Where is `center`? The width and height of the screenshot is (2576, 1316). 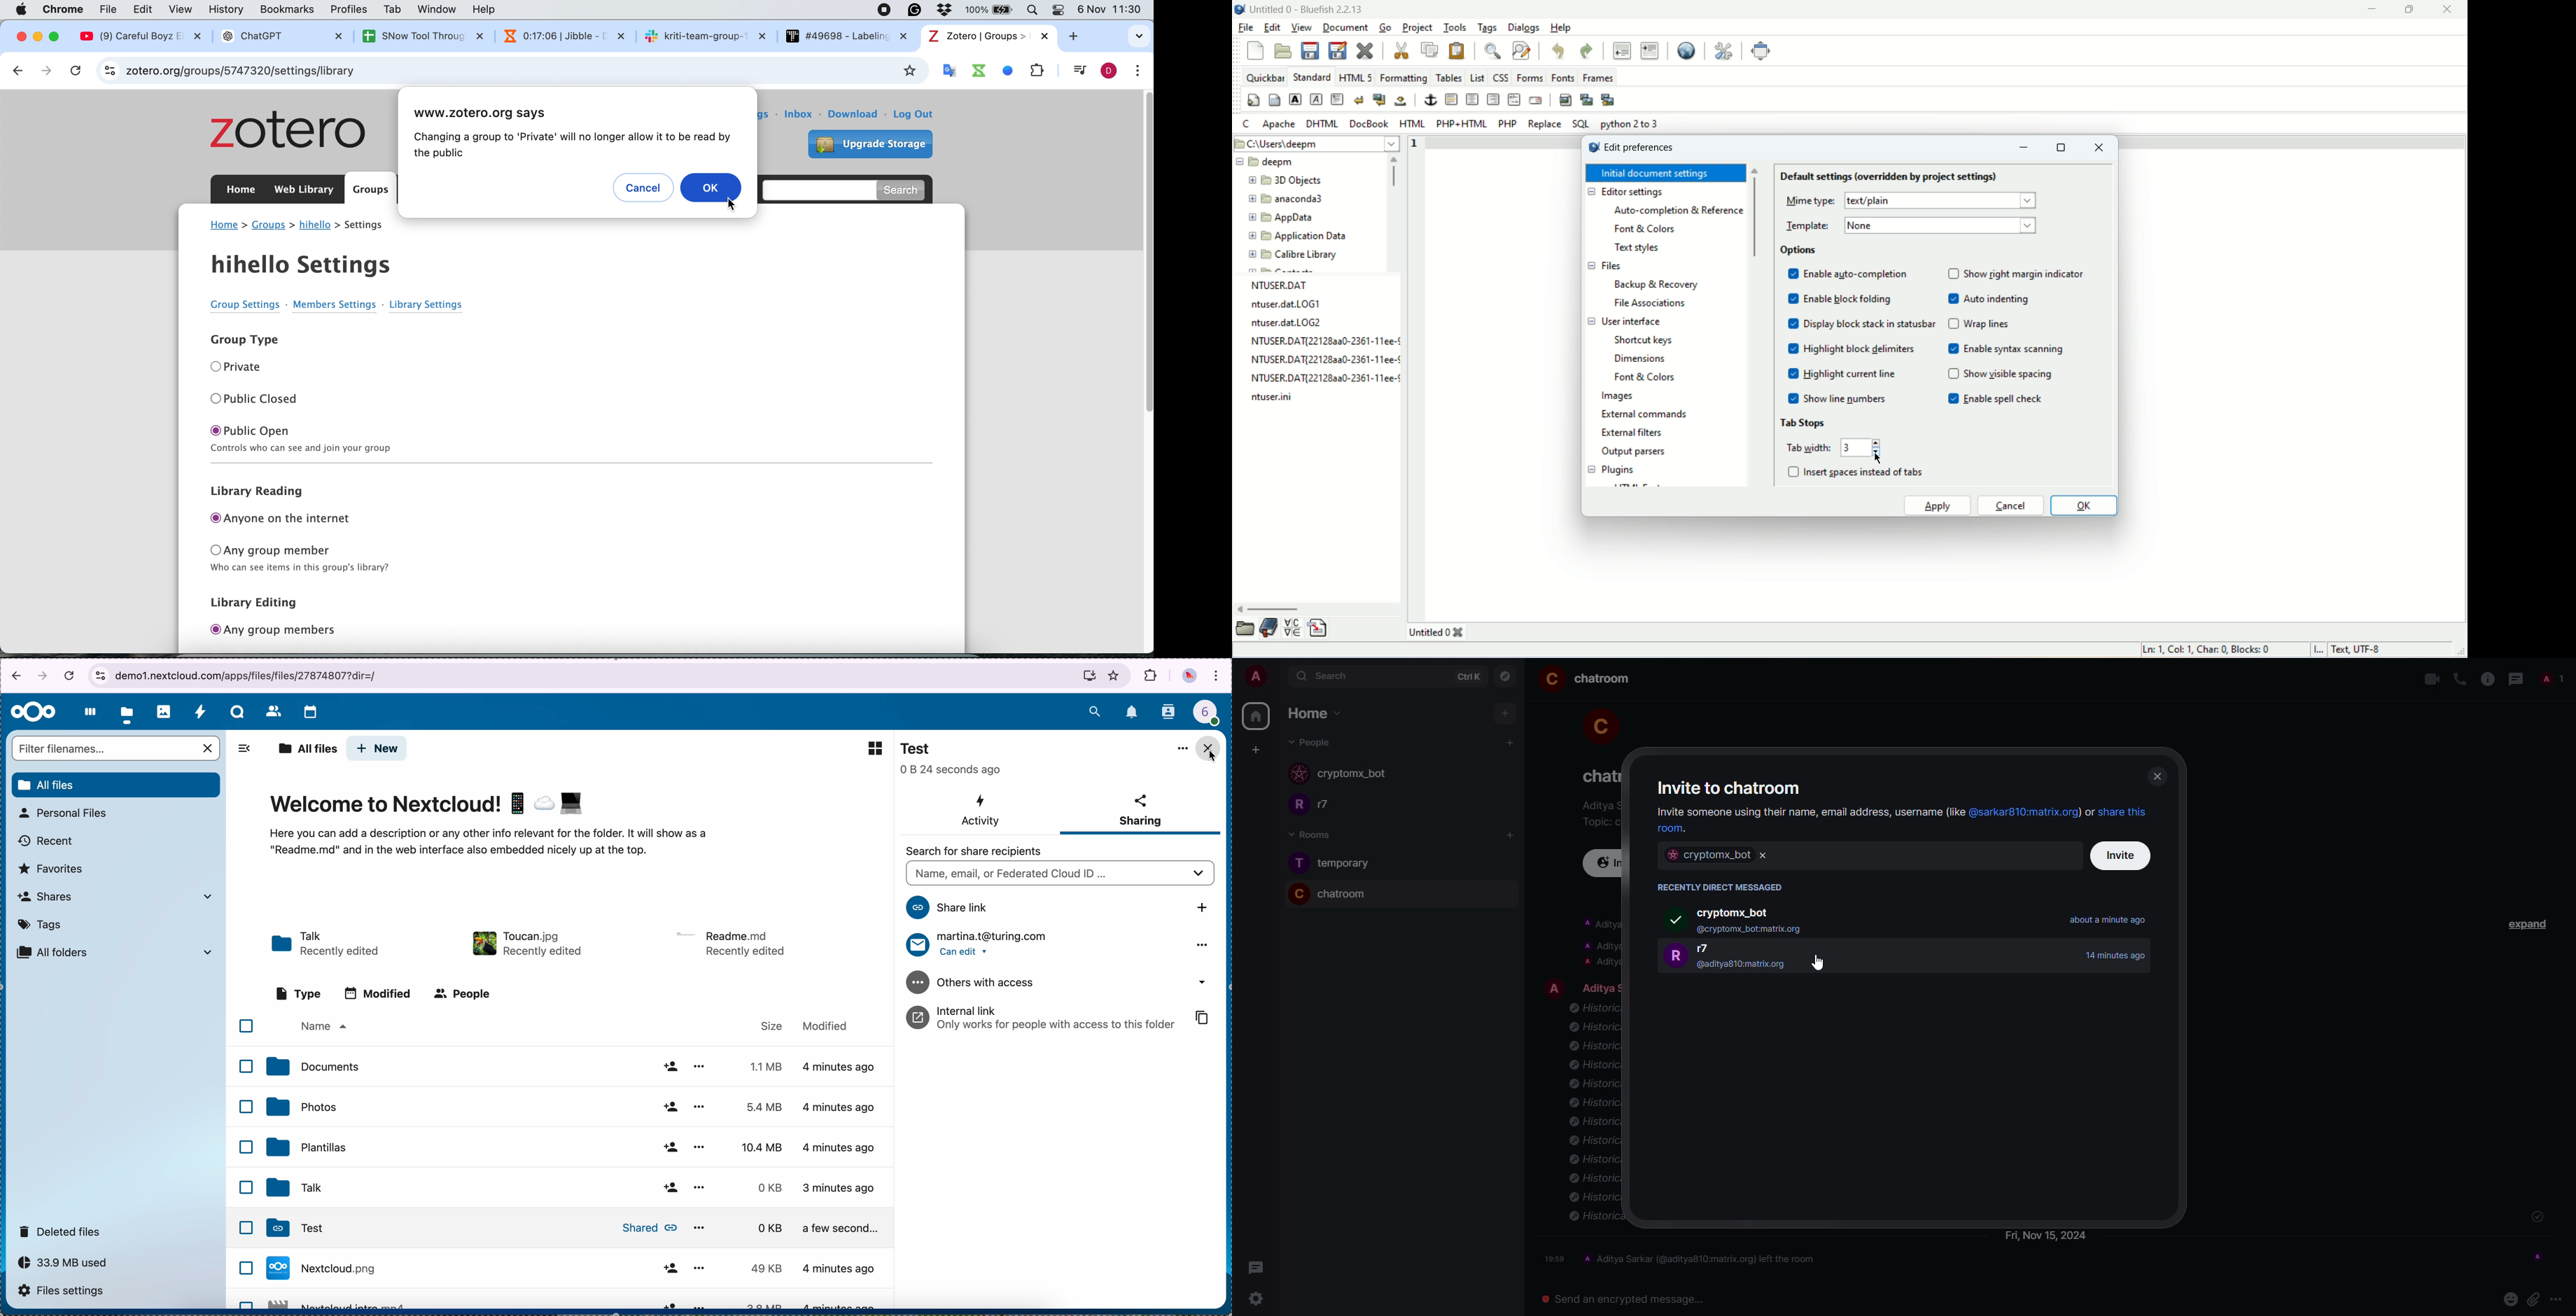 center is located at coordinates (1472, 99).